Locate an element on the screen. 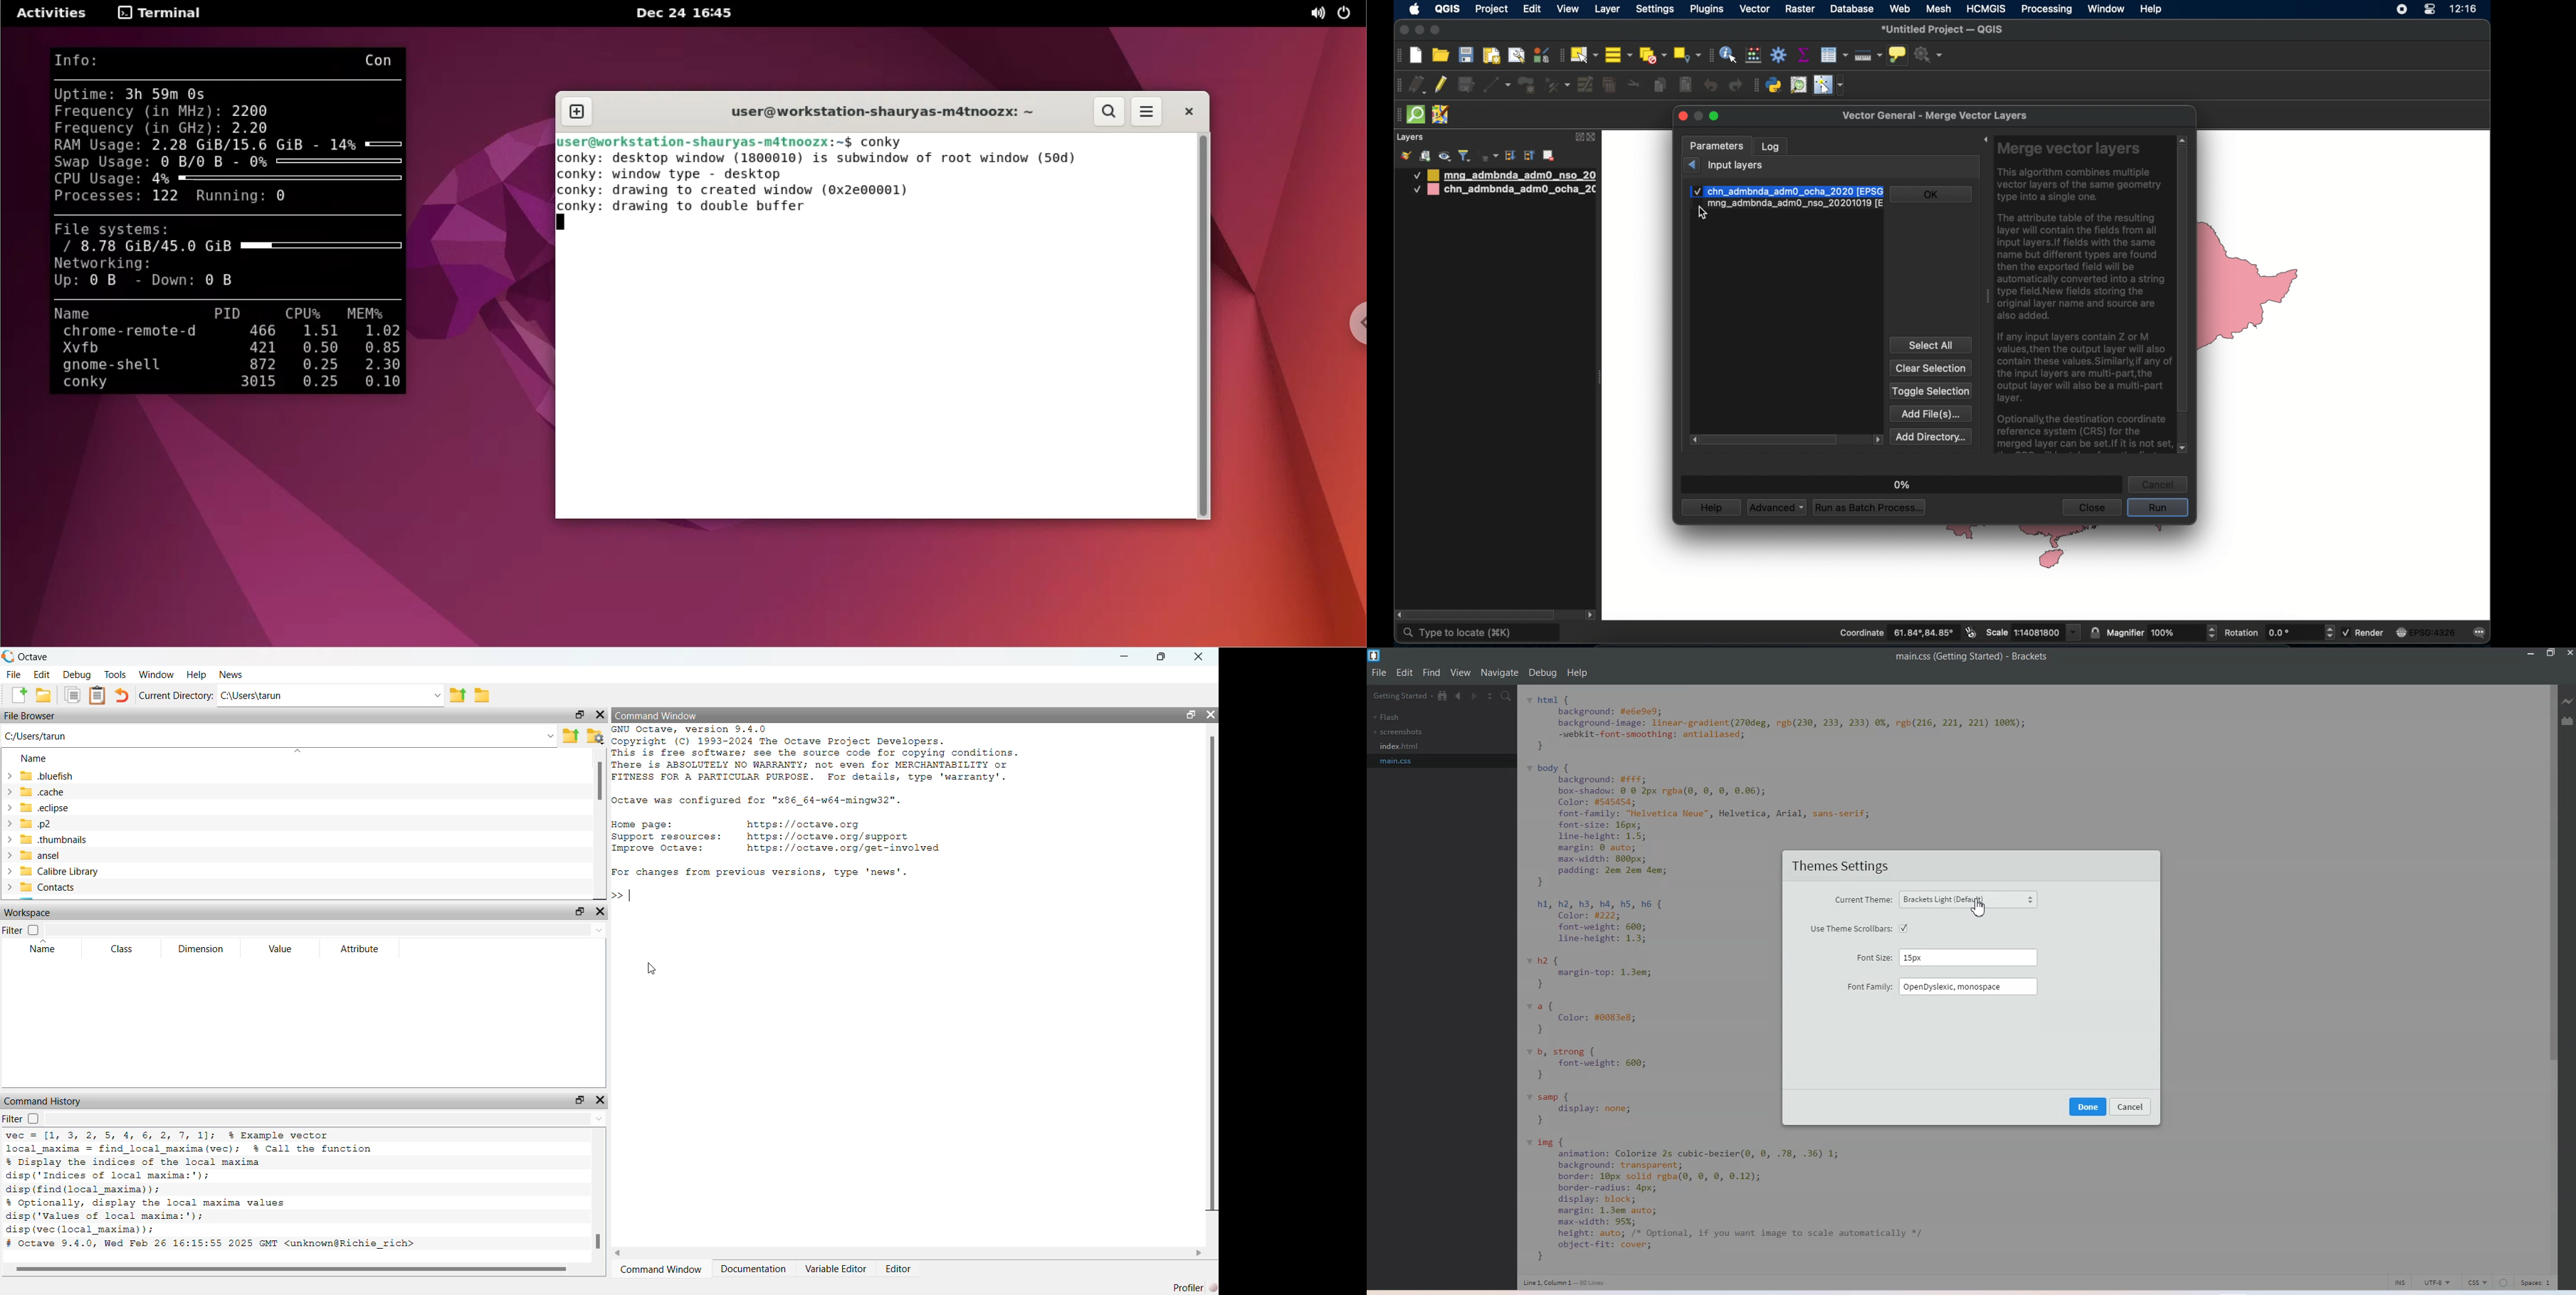  CSS is located at coordinates (2478, 1282).